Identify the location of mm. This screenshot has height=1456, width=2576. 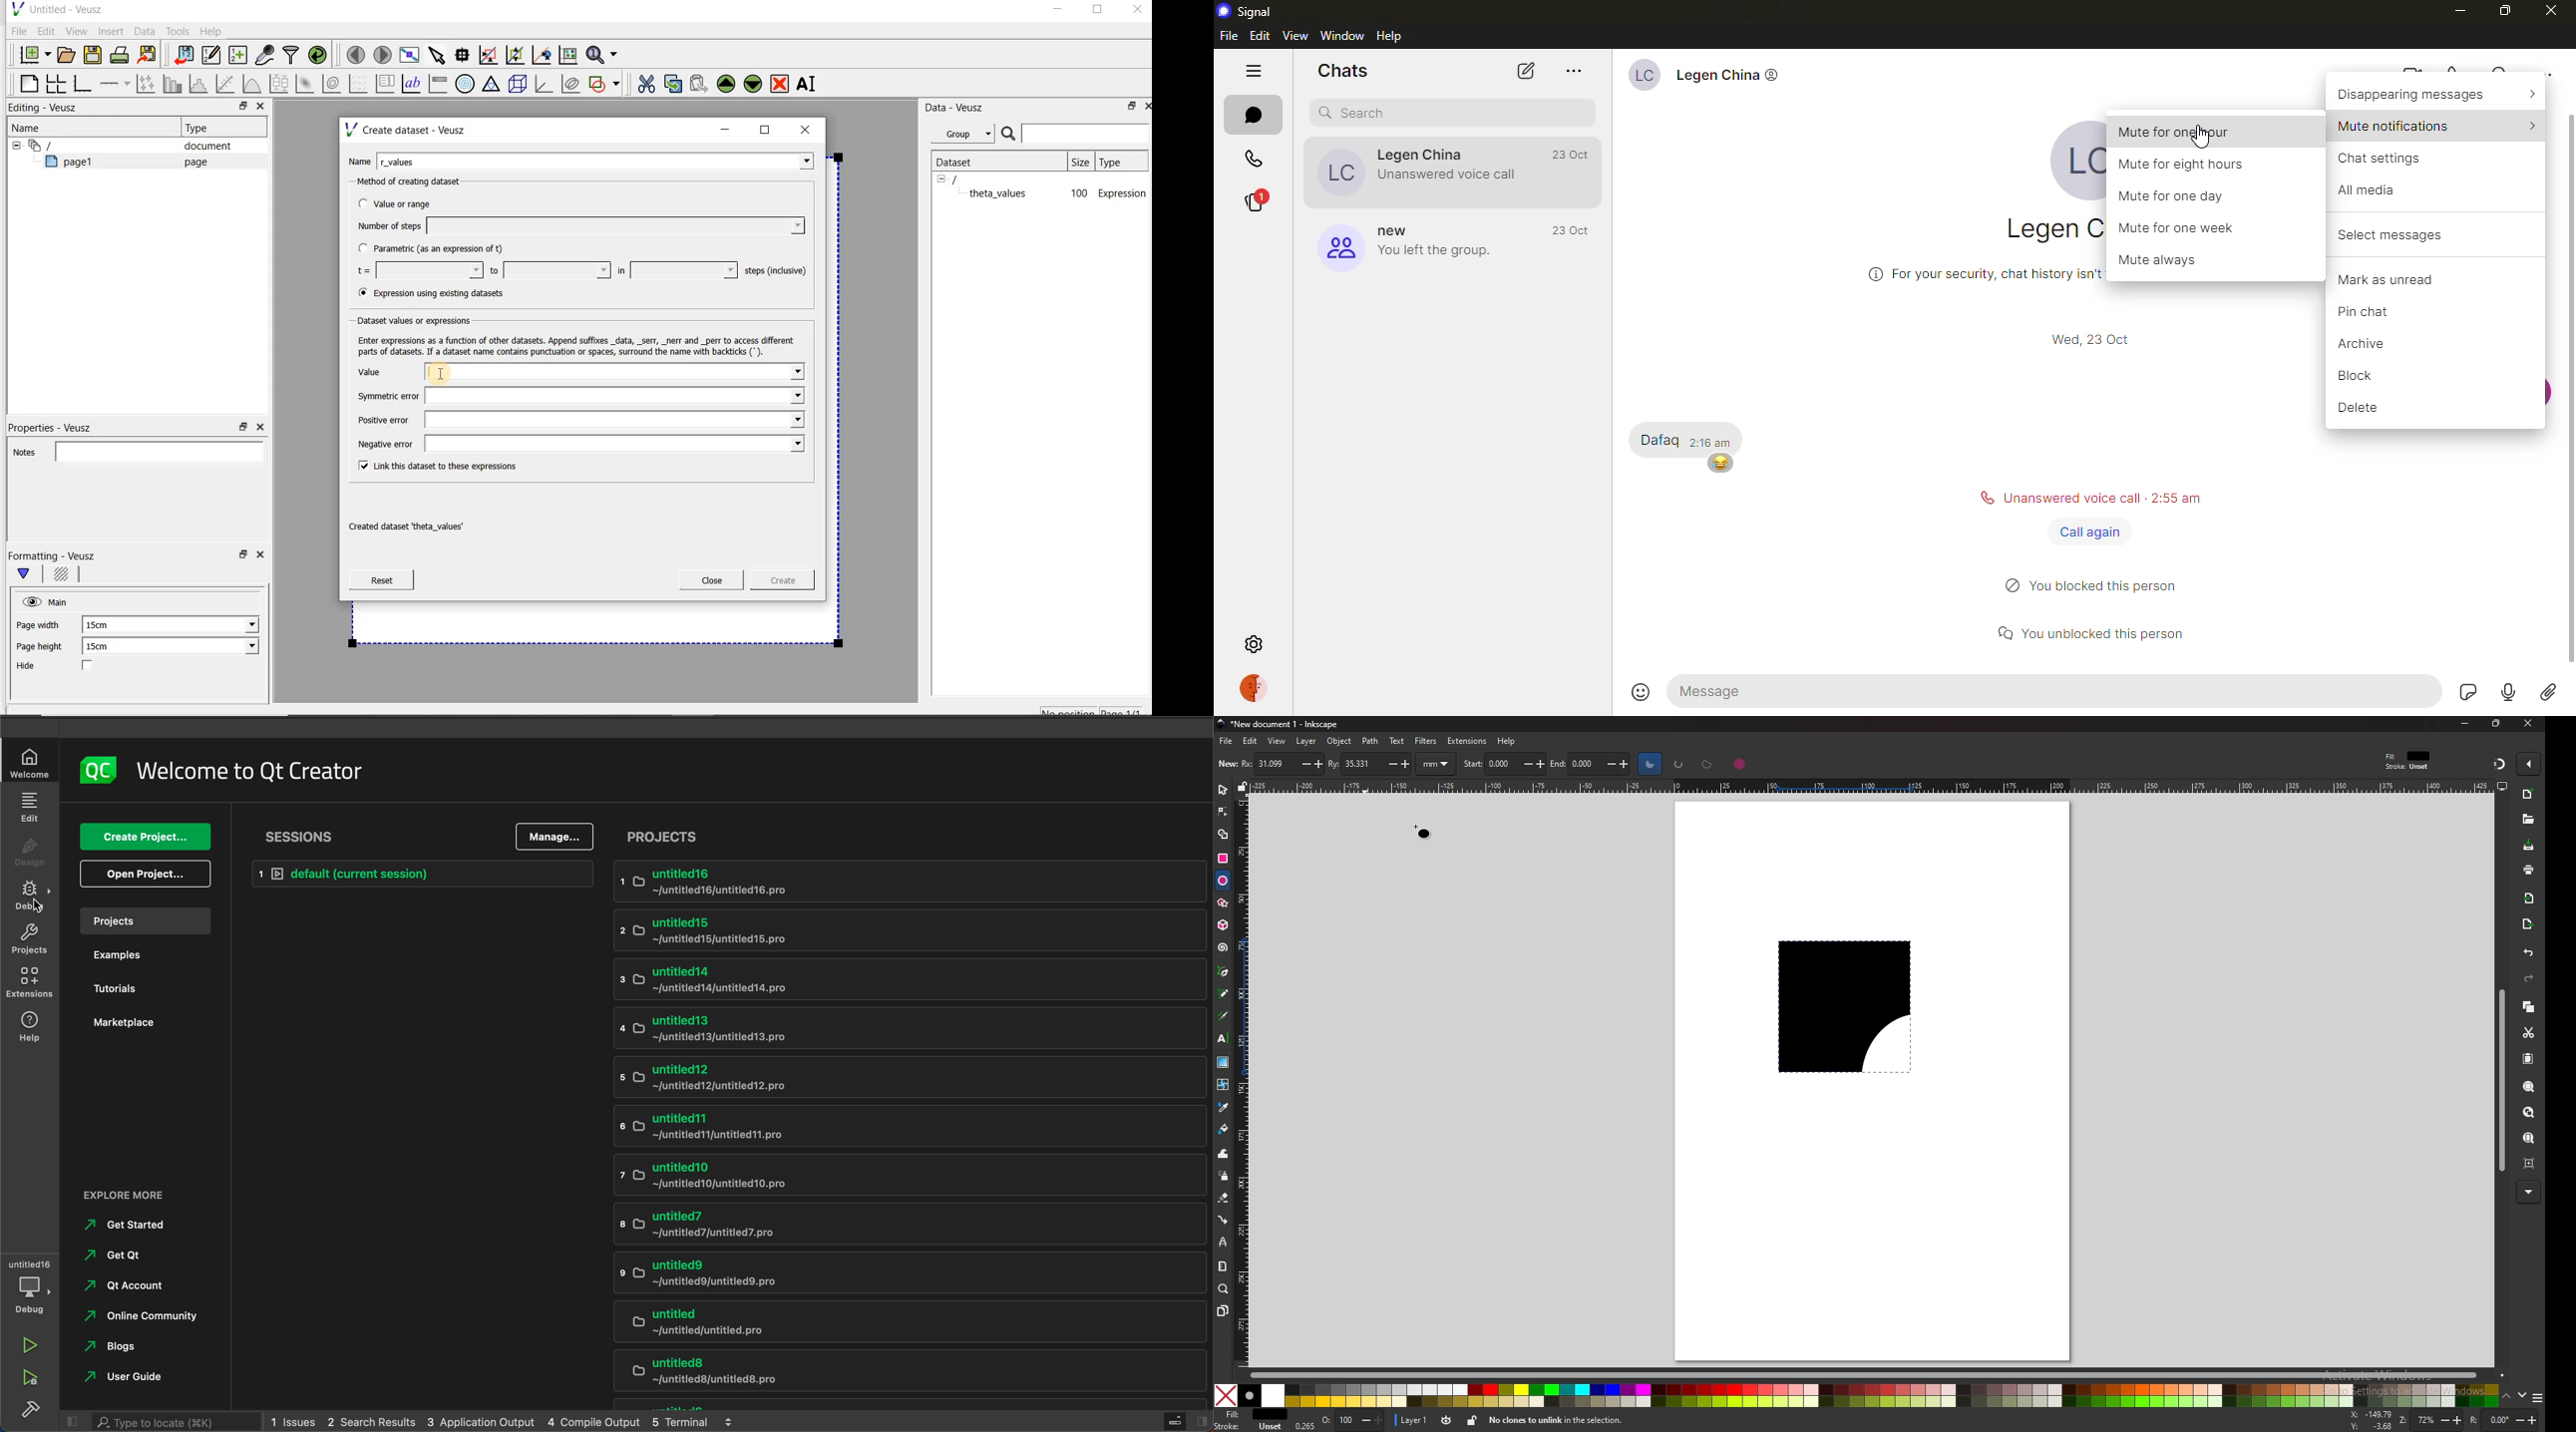
(1437, 763).